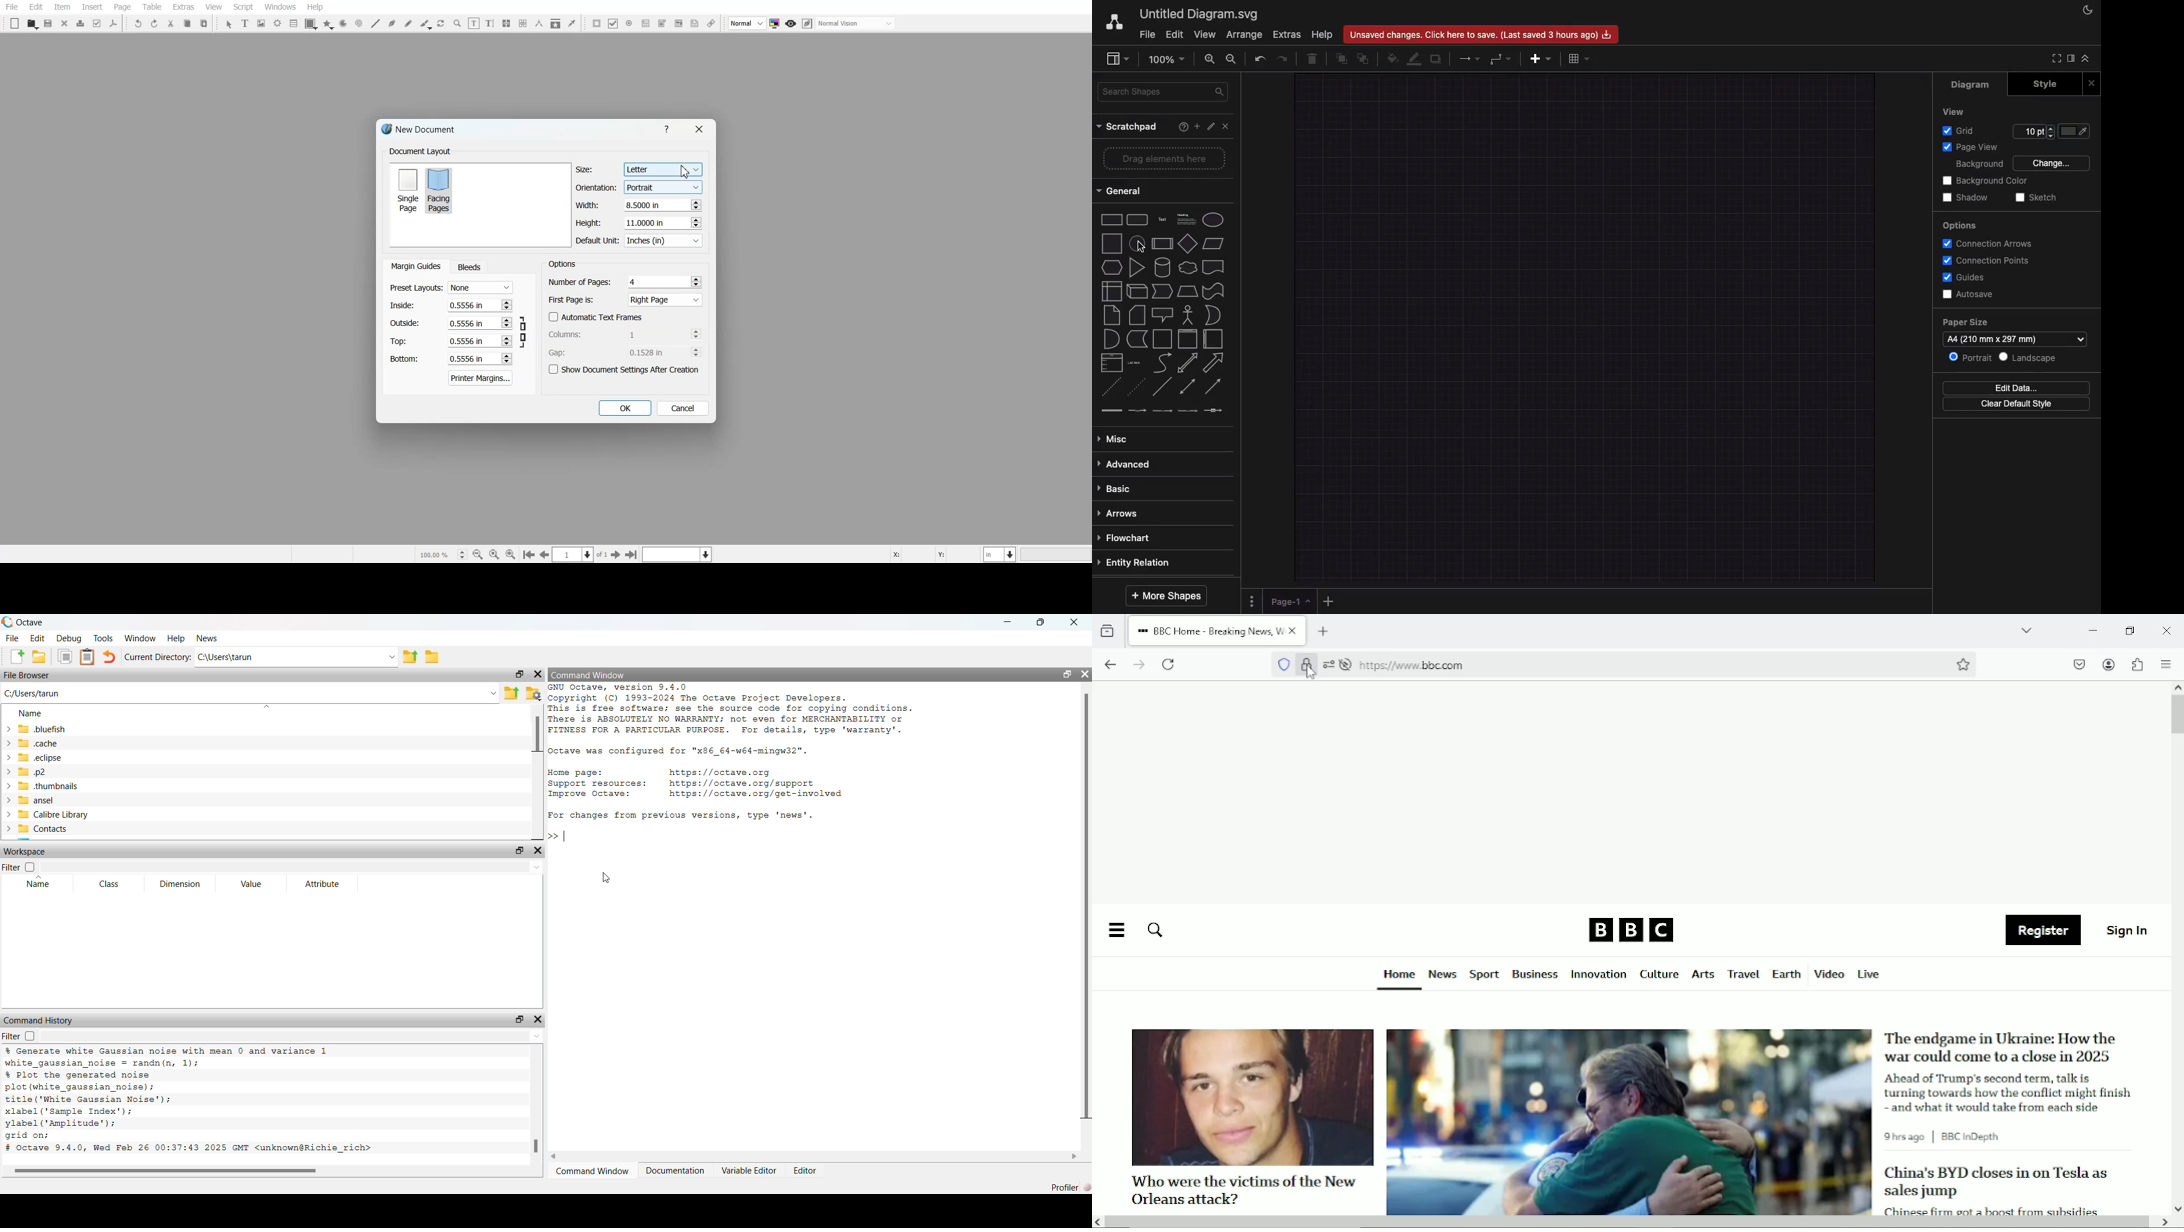 This screenshot has width=2184, height=1232. Describe the element at coordinates (1315, 58) in the screenshot. I see `Delete` at that location.